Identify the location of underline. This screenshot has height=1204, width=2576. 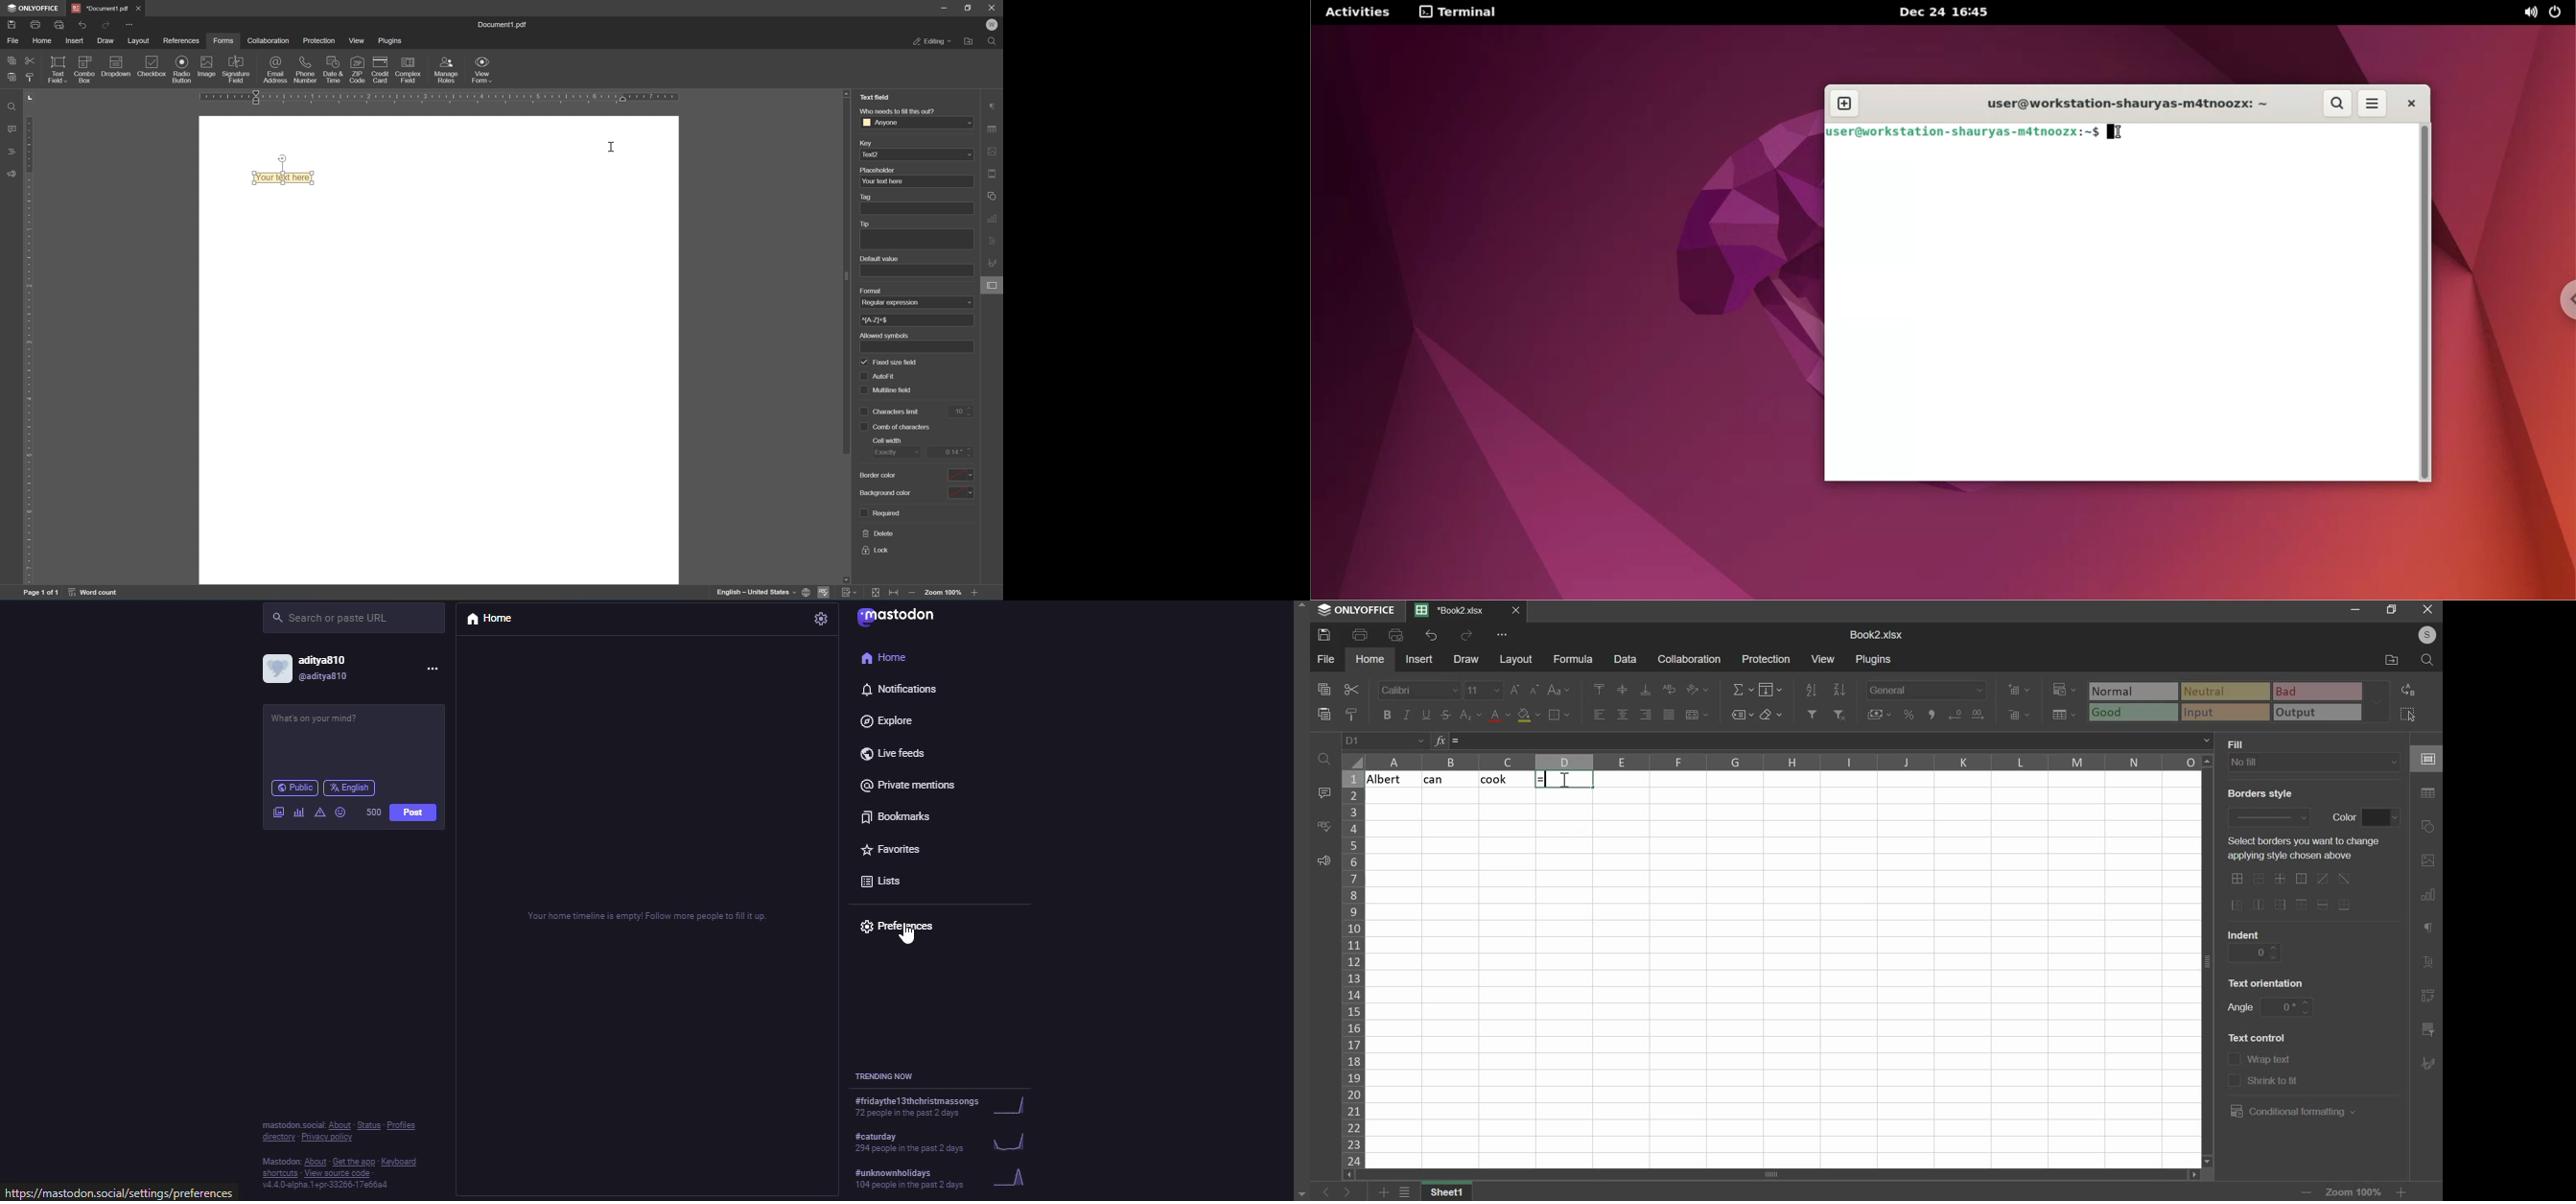
(1427, 714).